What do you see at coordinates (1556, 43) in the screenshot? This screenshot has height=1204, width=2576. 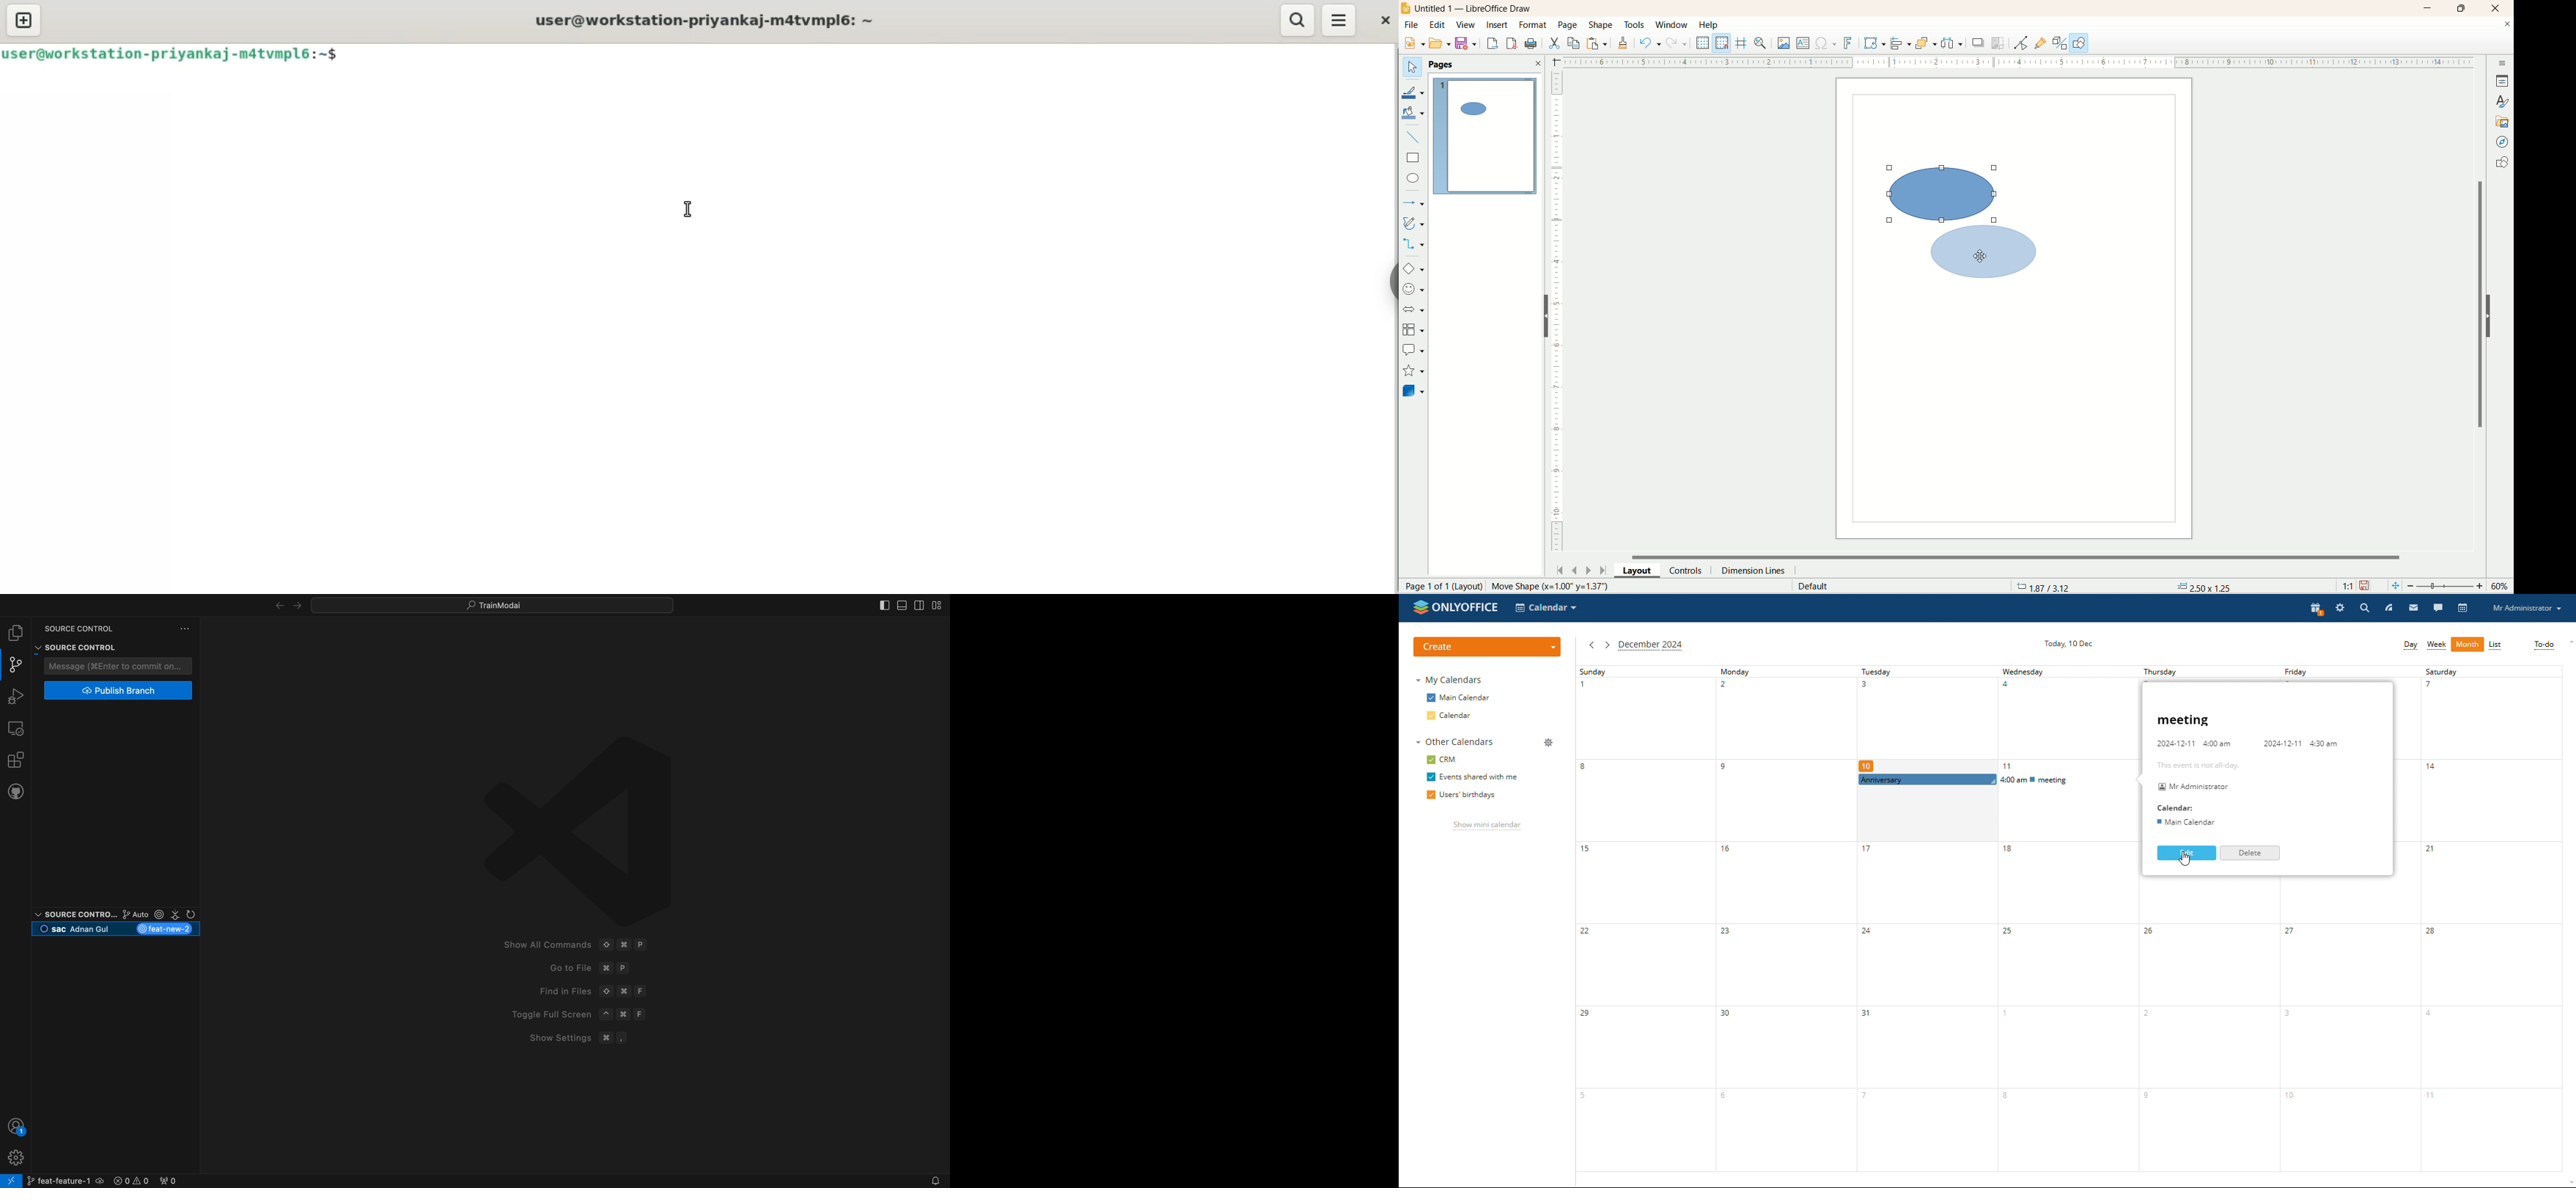 I see `cut` at bounding box center [1556, 43].